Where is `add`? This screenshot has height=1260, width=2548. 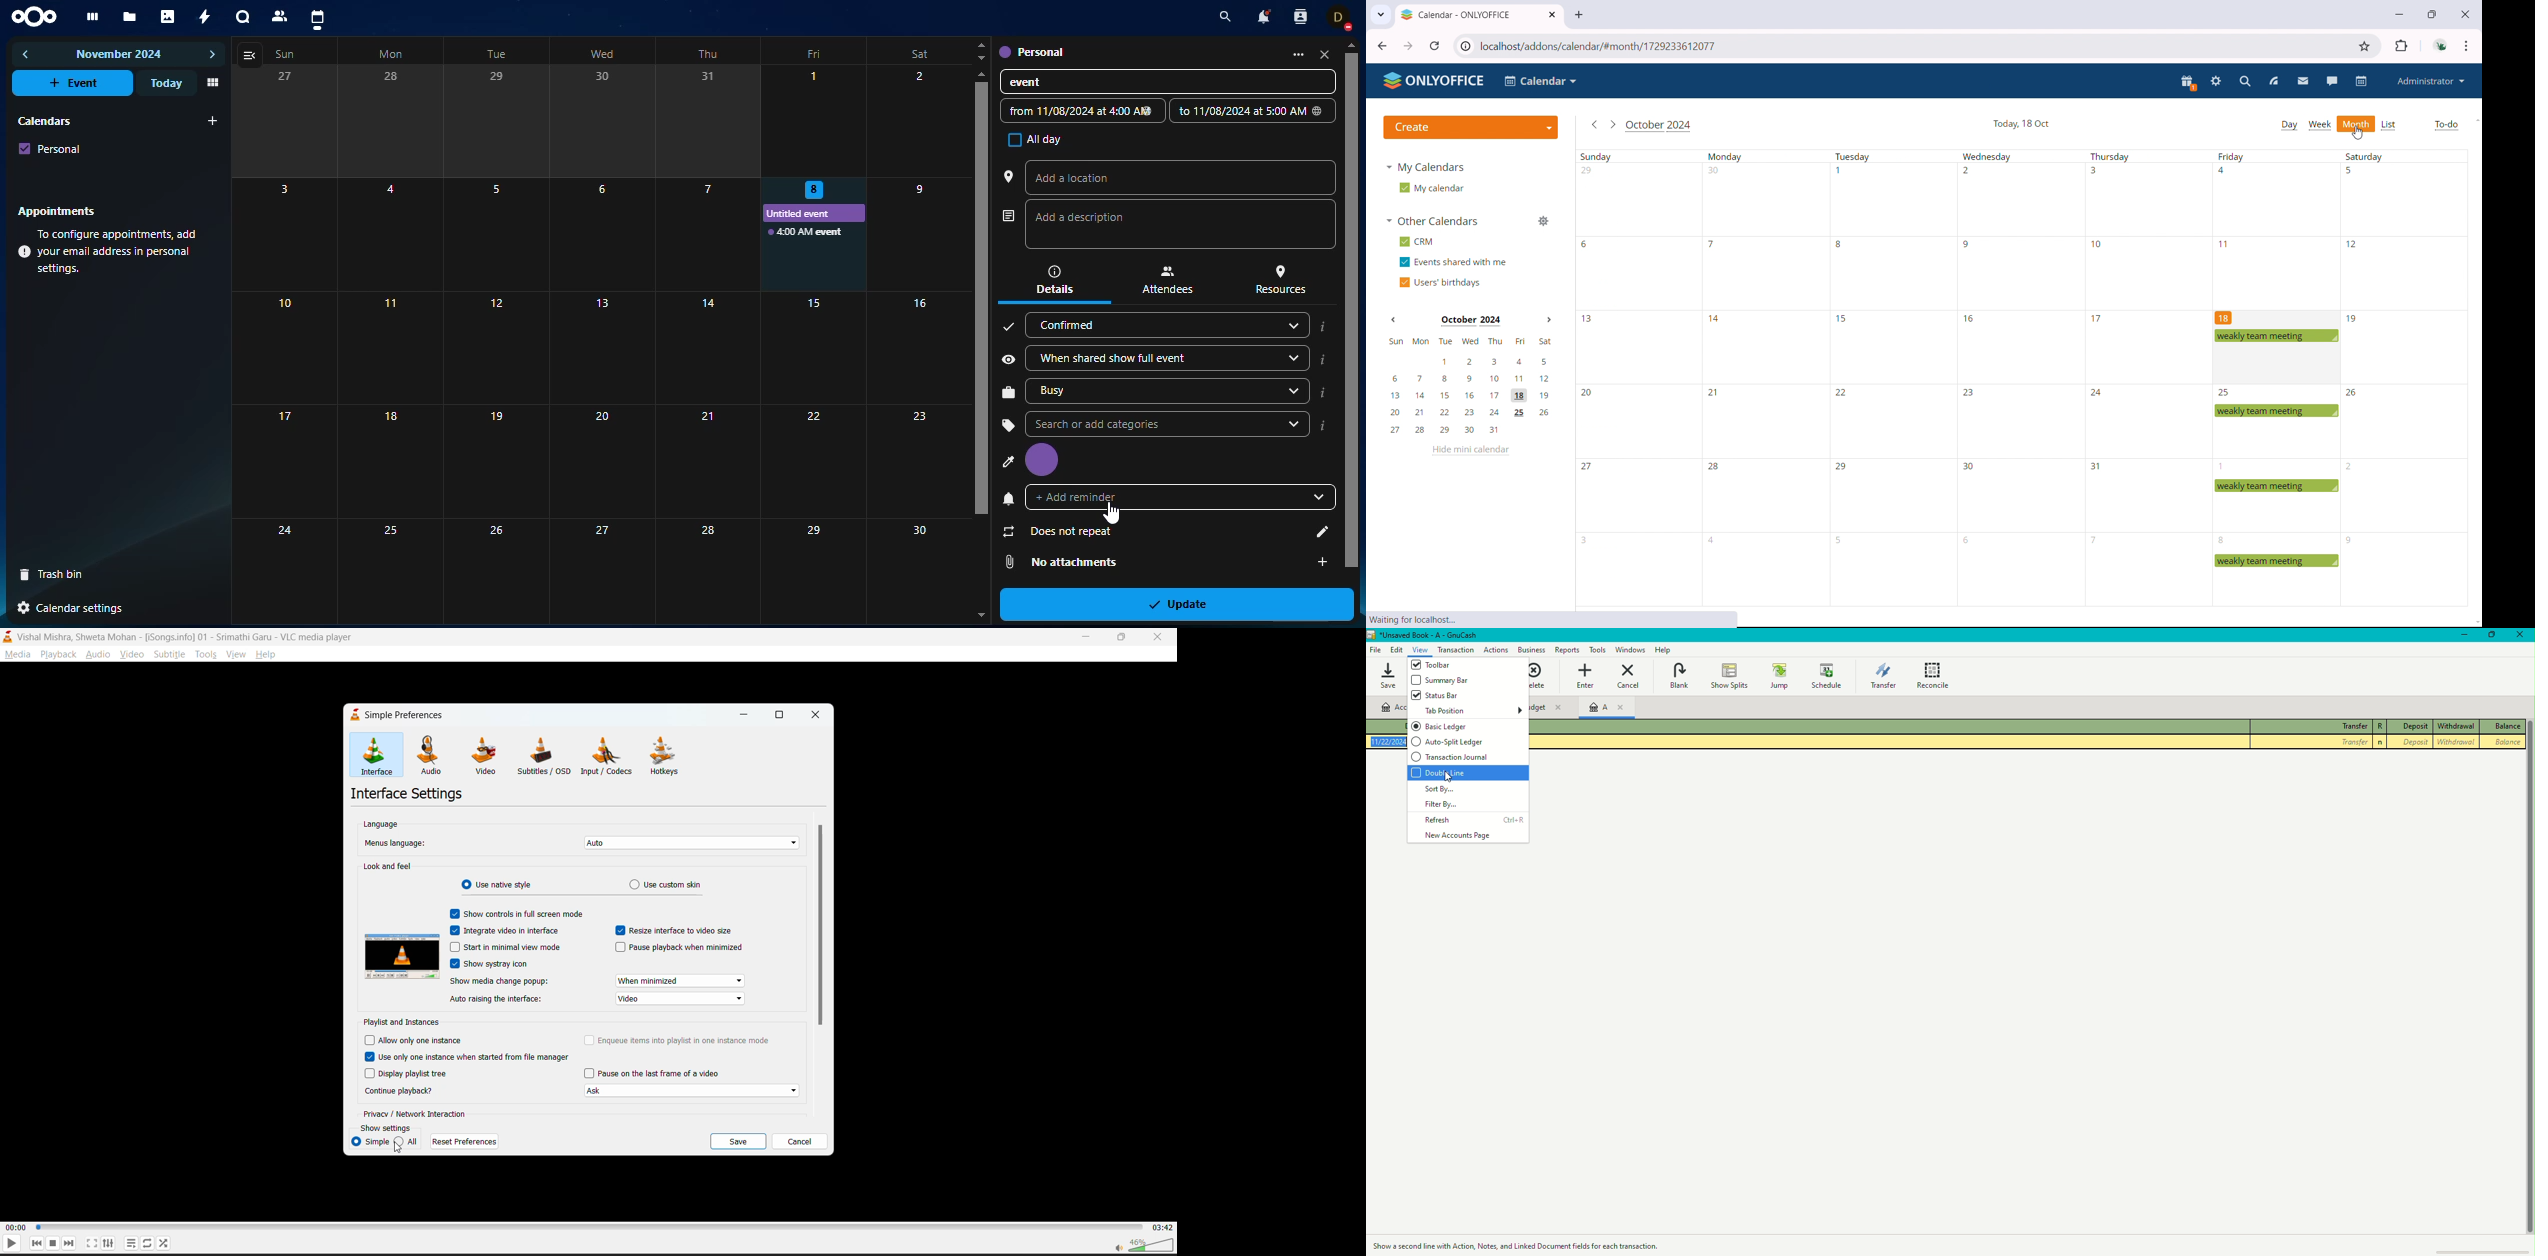
add is located at coordinates (213, 121).